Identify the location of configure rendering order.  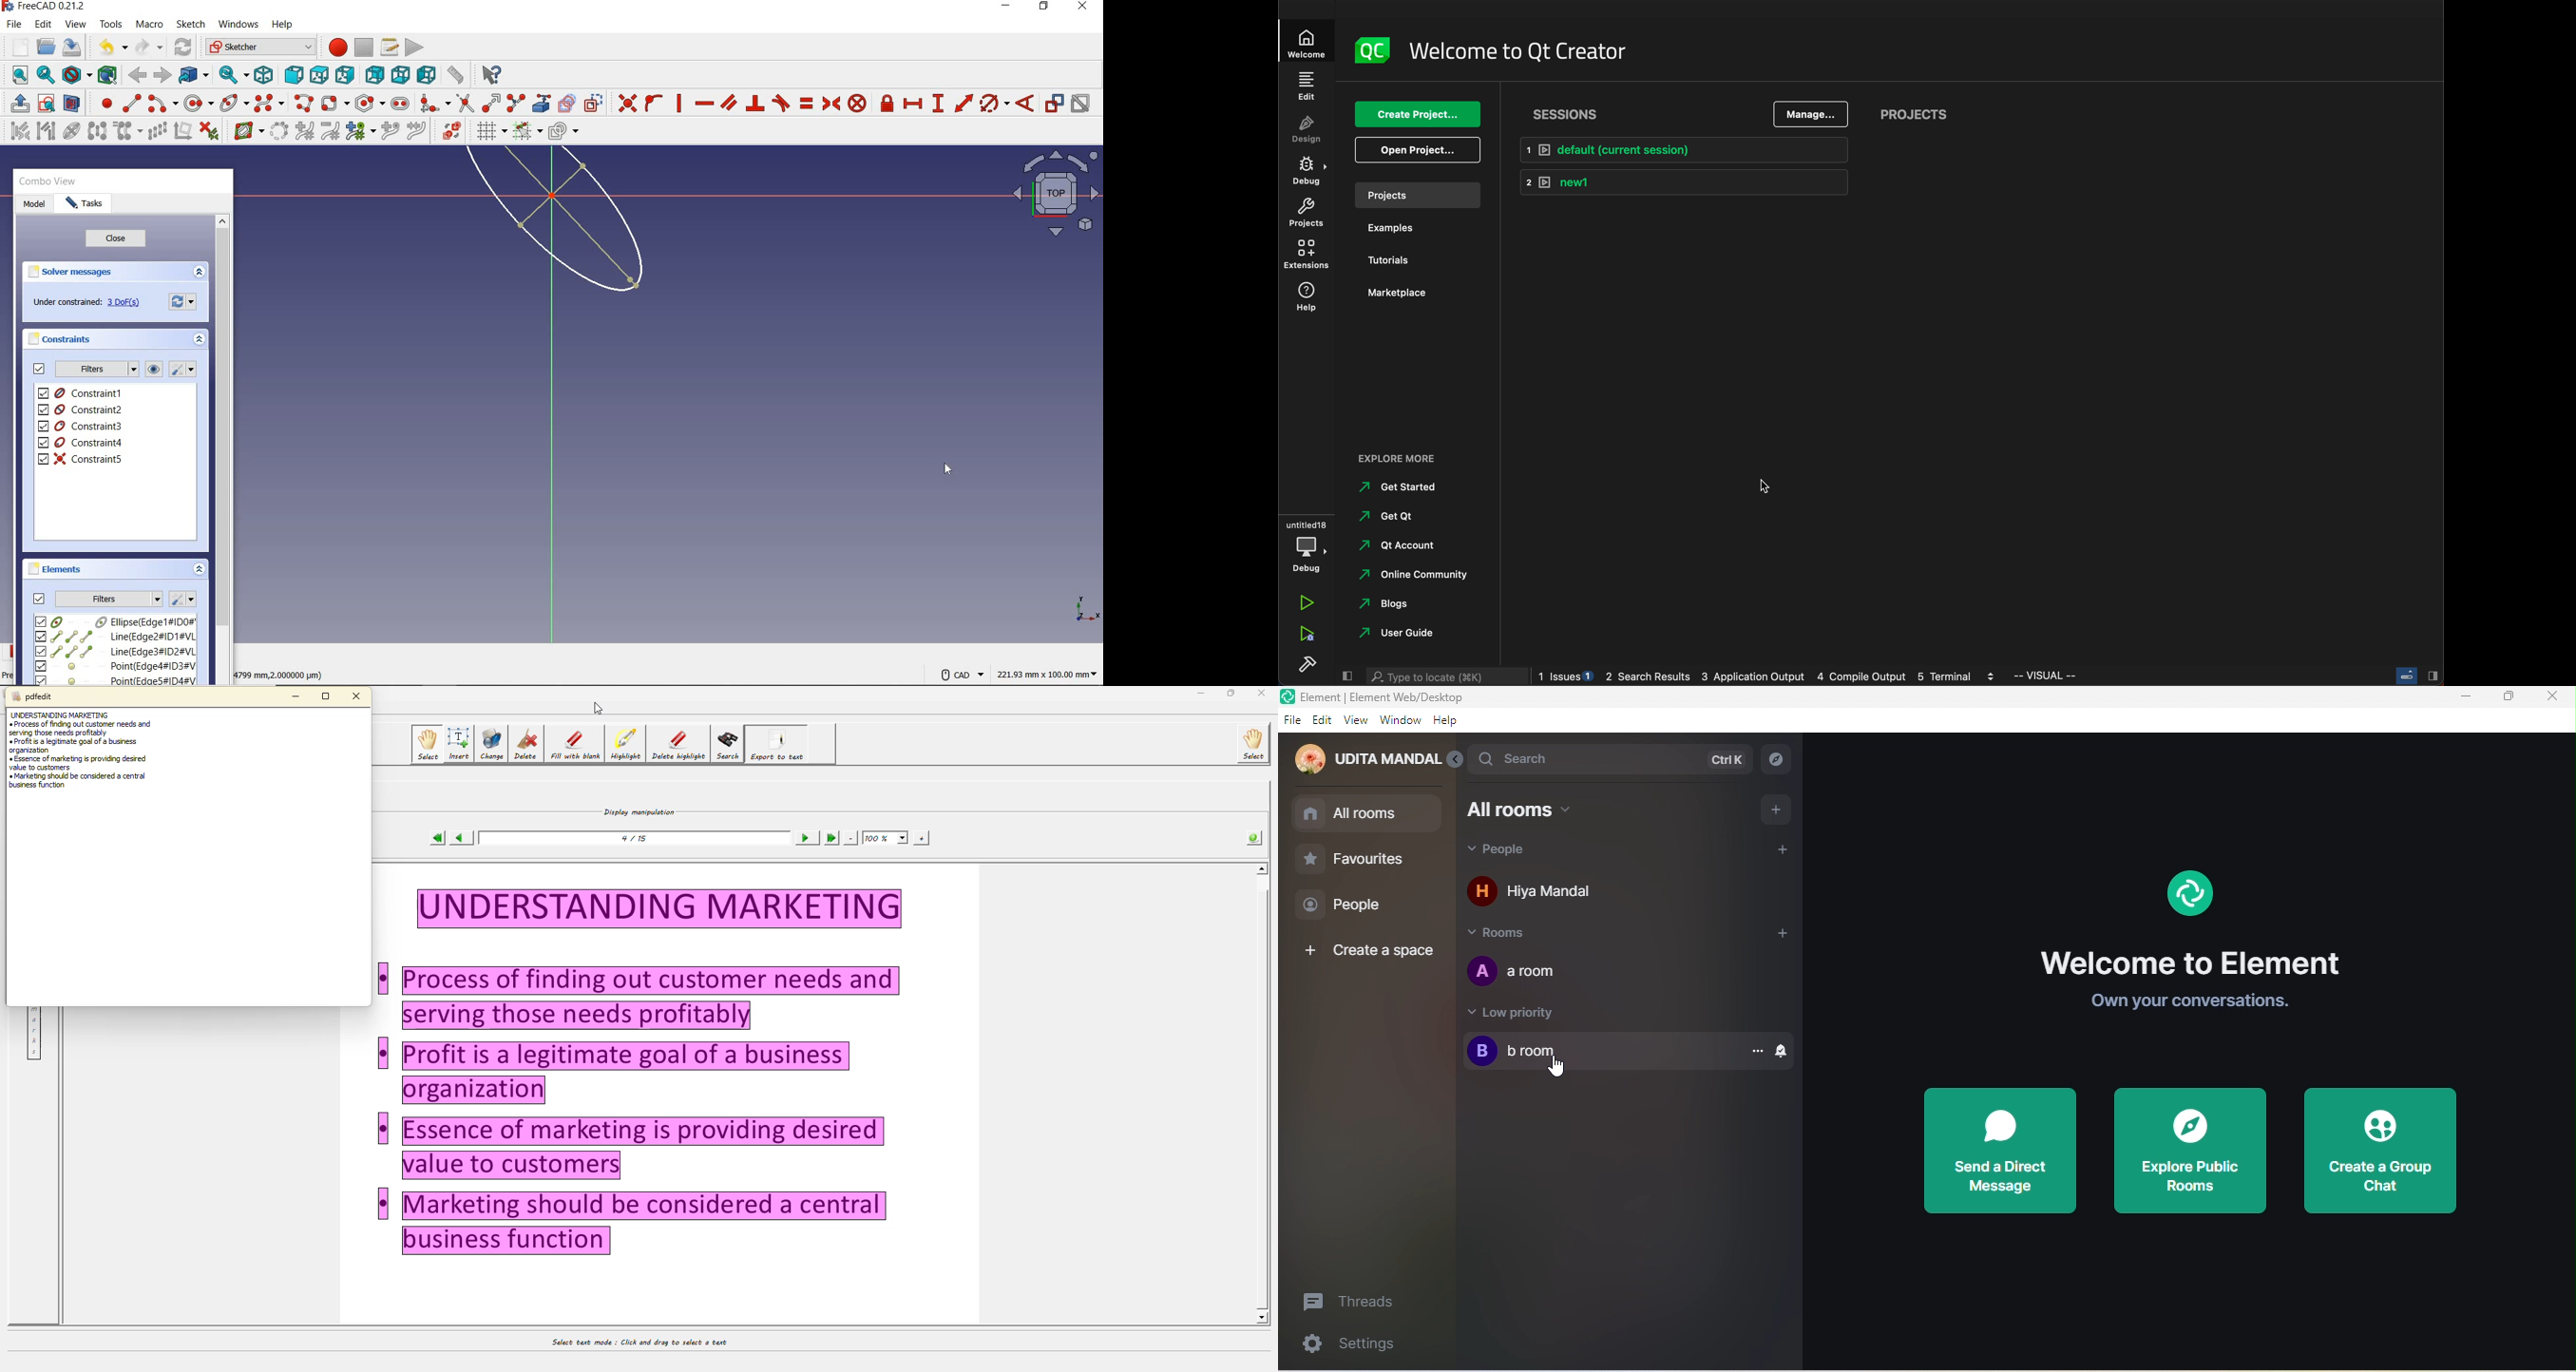
(563, 132).